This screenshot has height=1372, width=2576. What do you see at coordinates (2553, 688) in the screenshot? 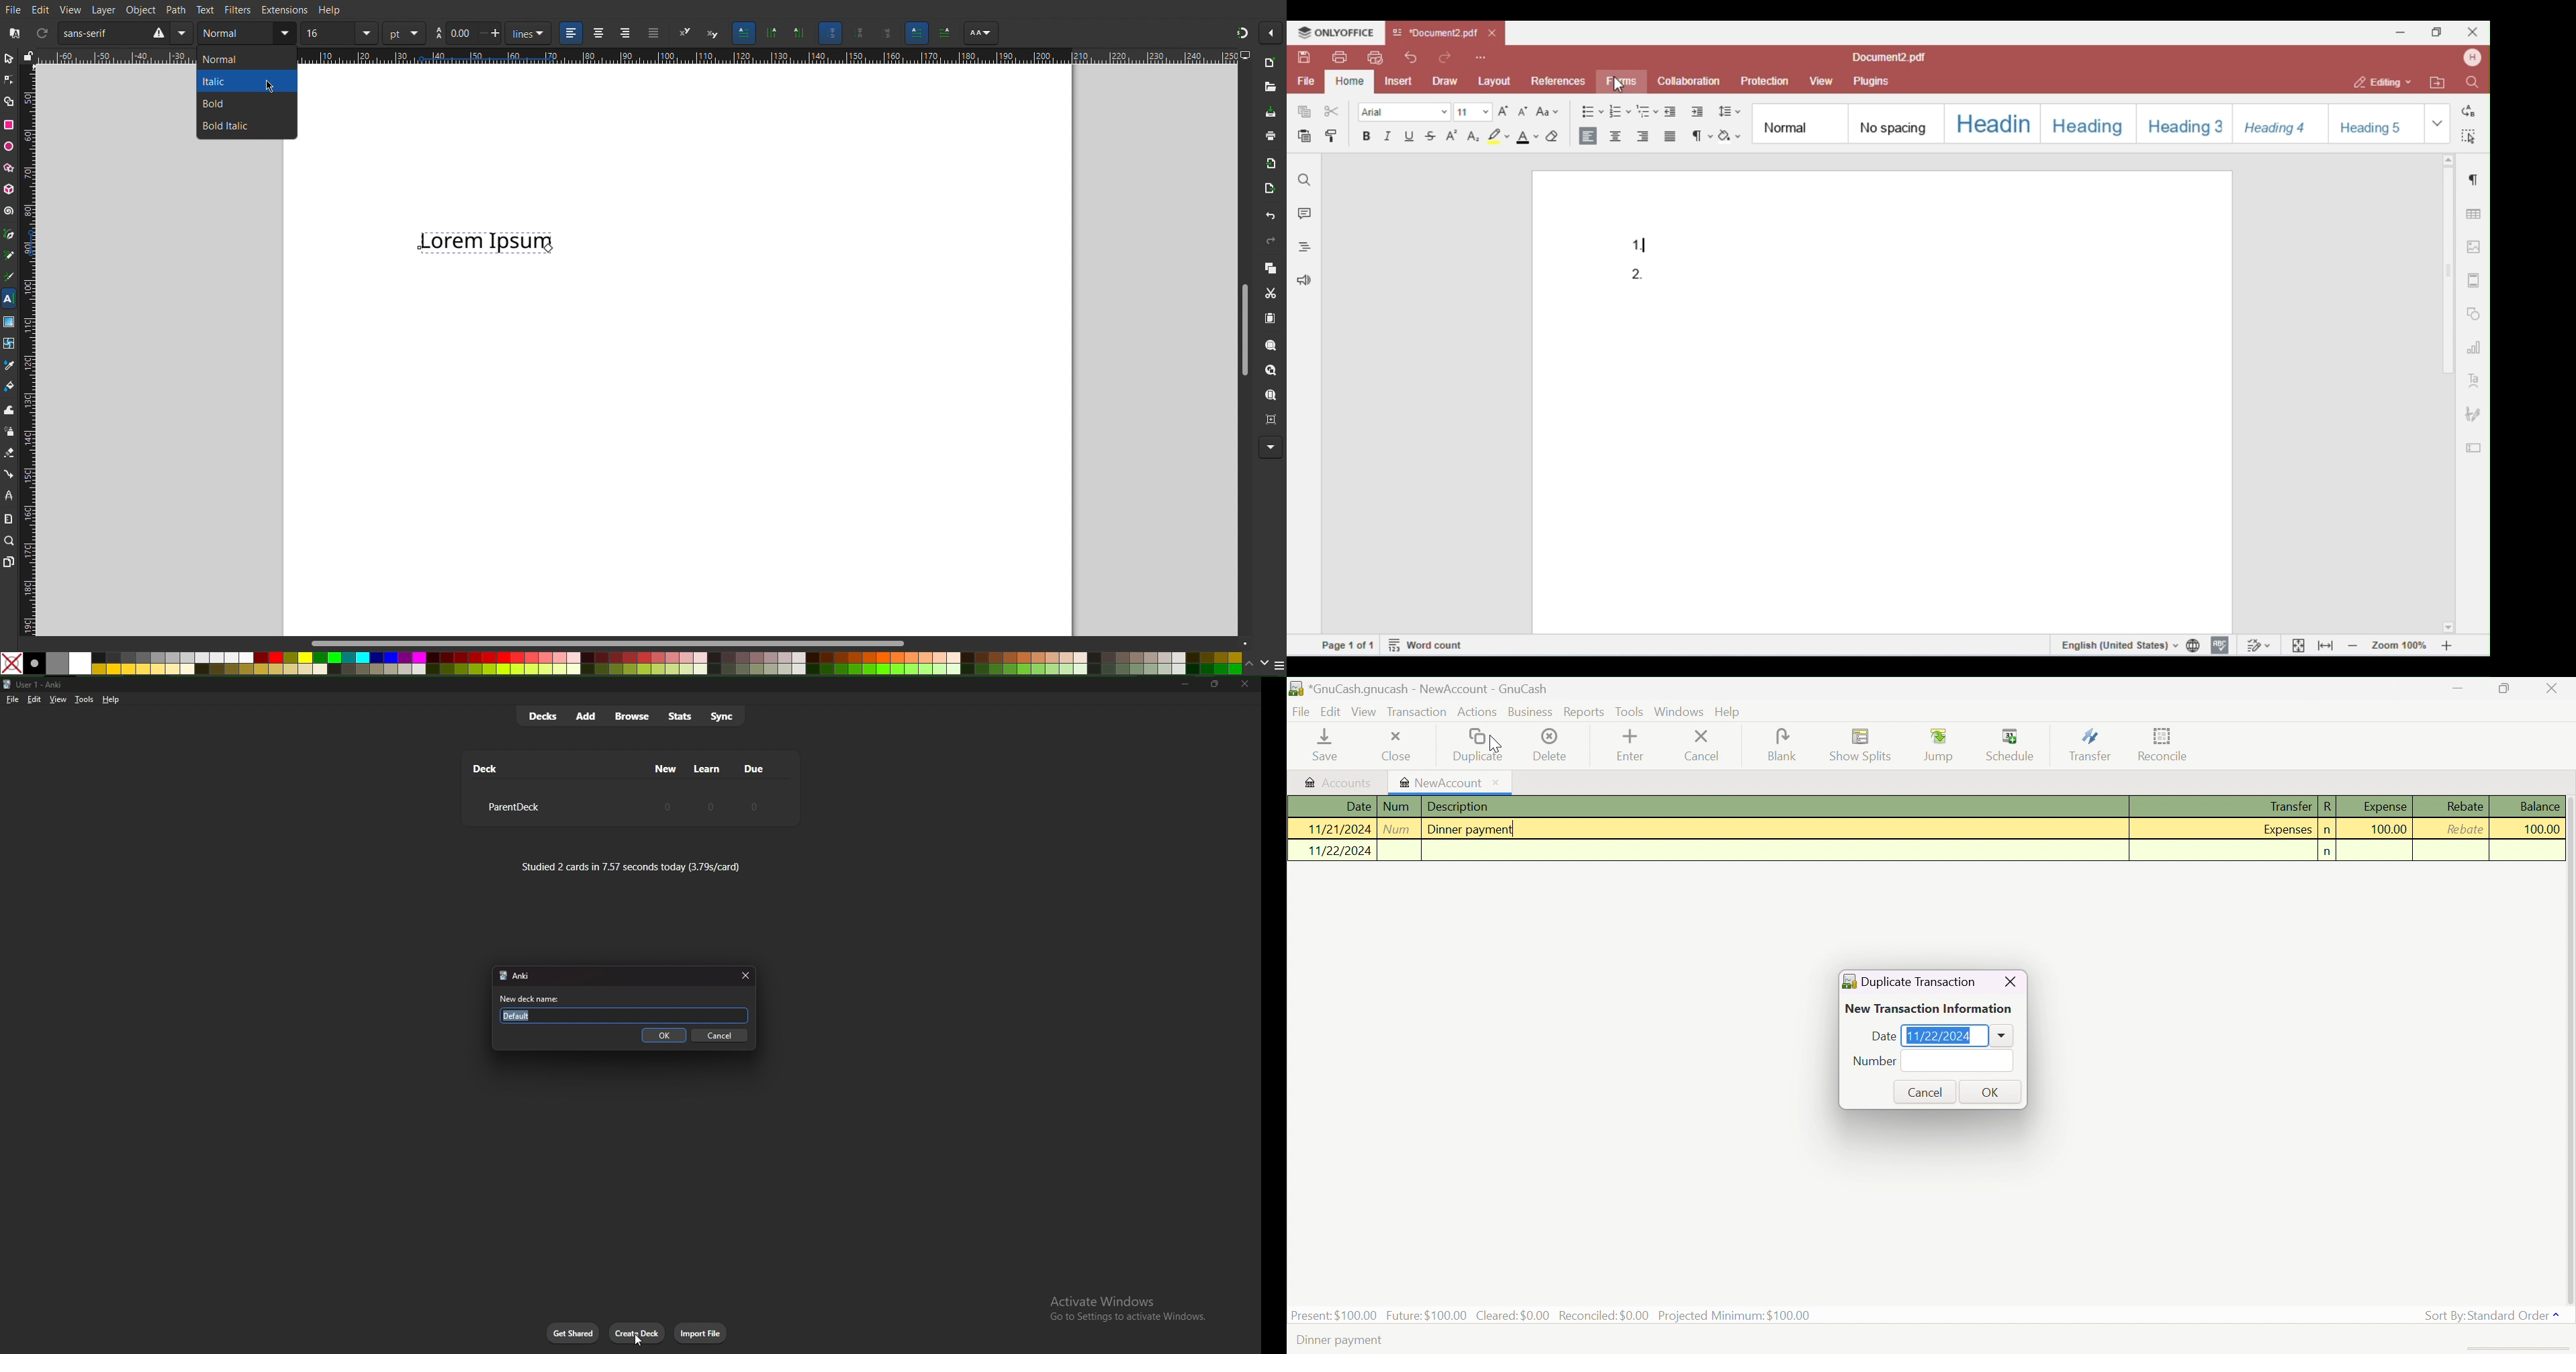
I see `Close` at bounding box center [2553, 688].